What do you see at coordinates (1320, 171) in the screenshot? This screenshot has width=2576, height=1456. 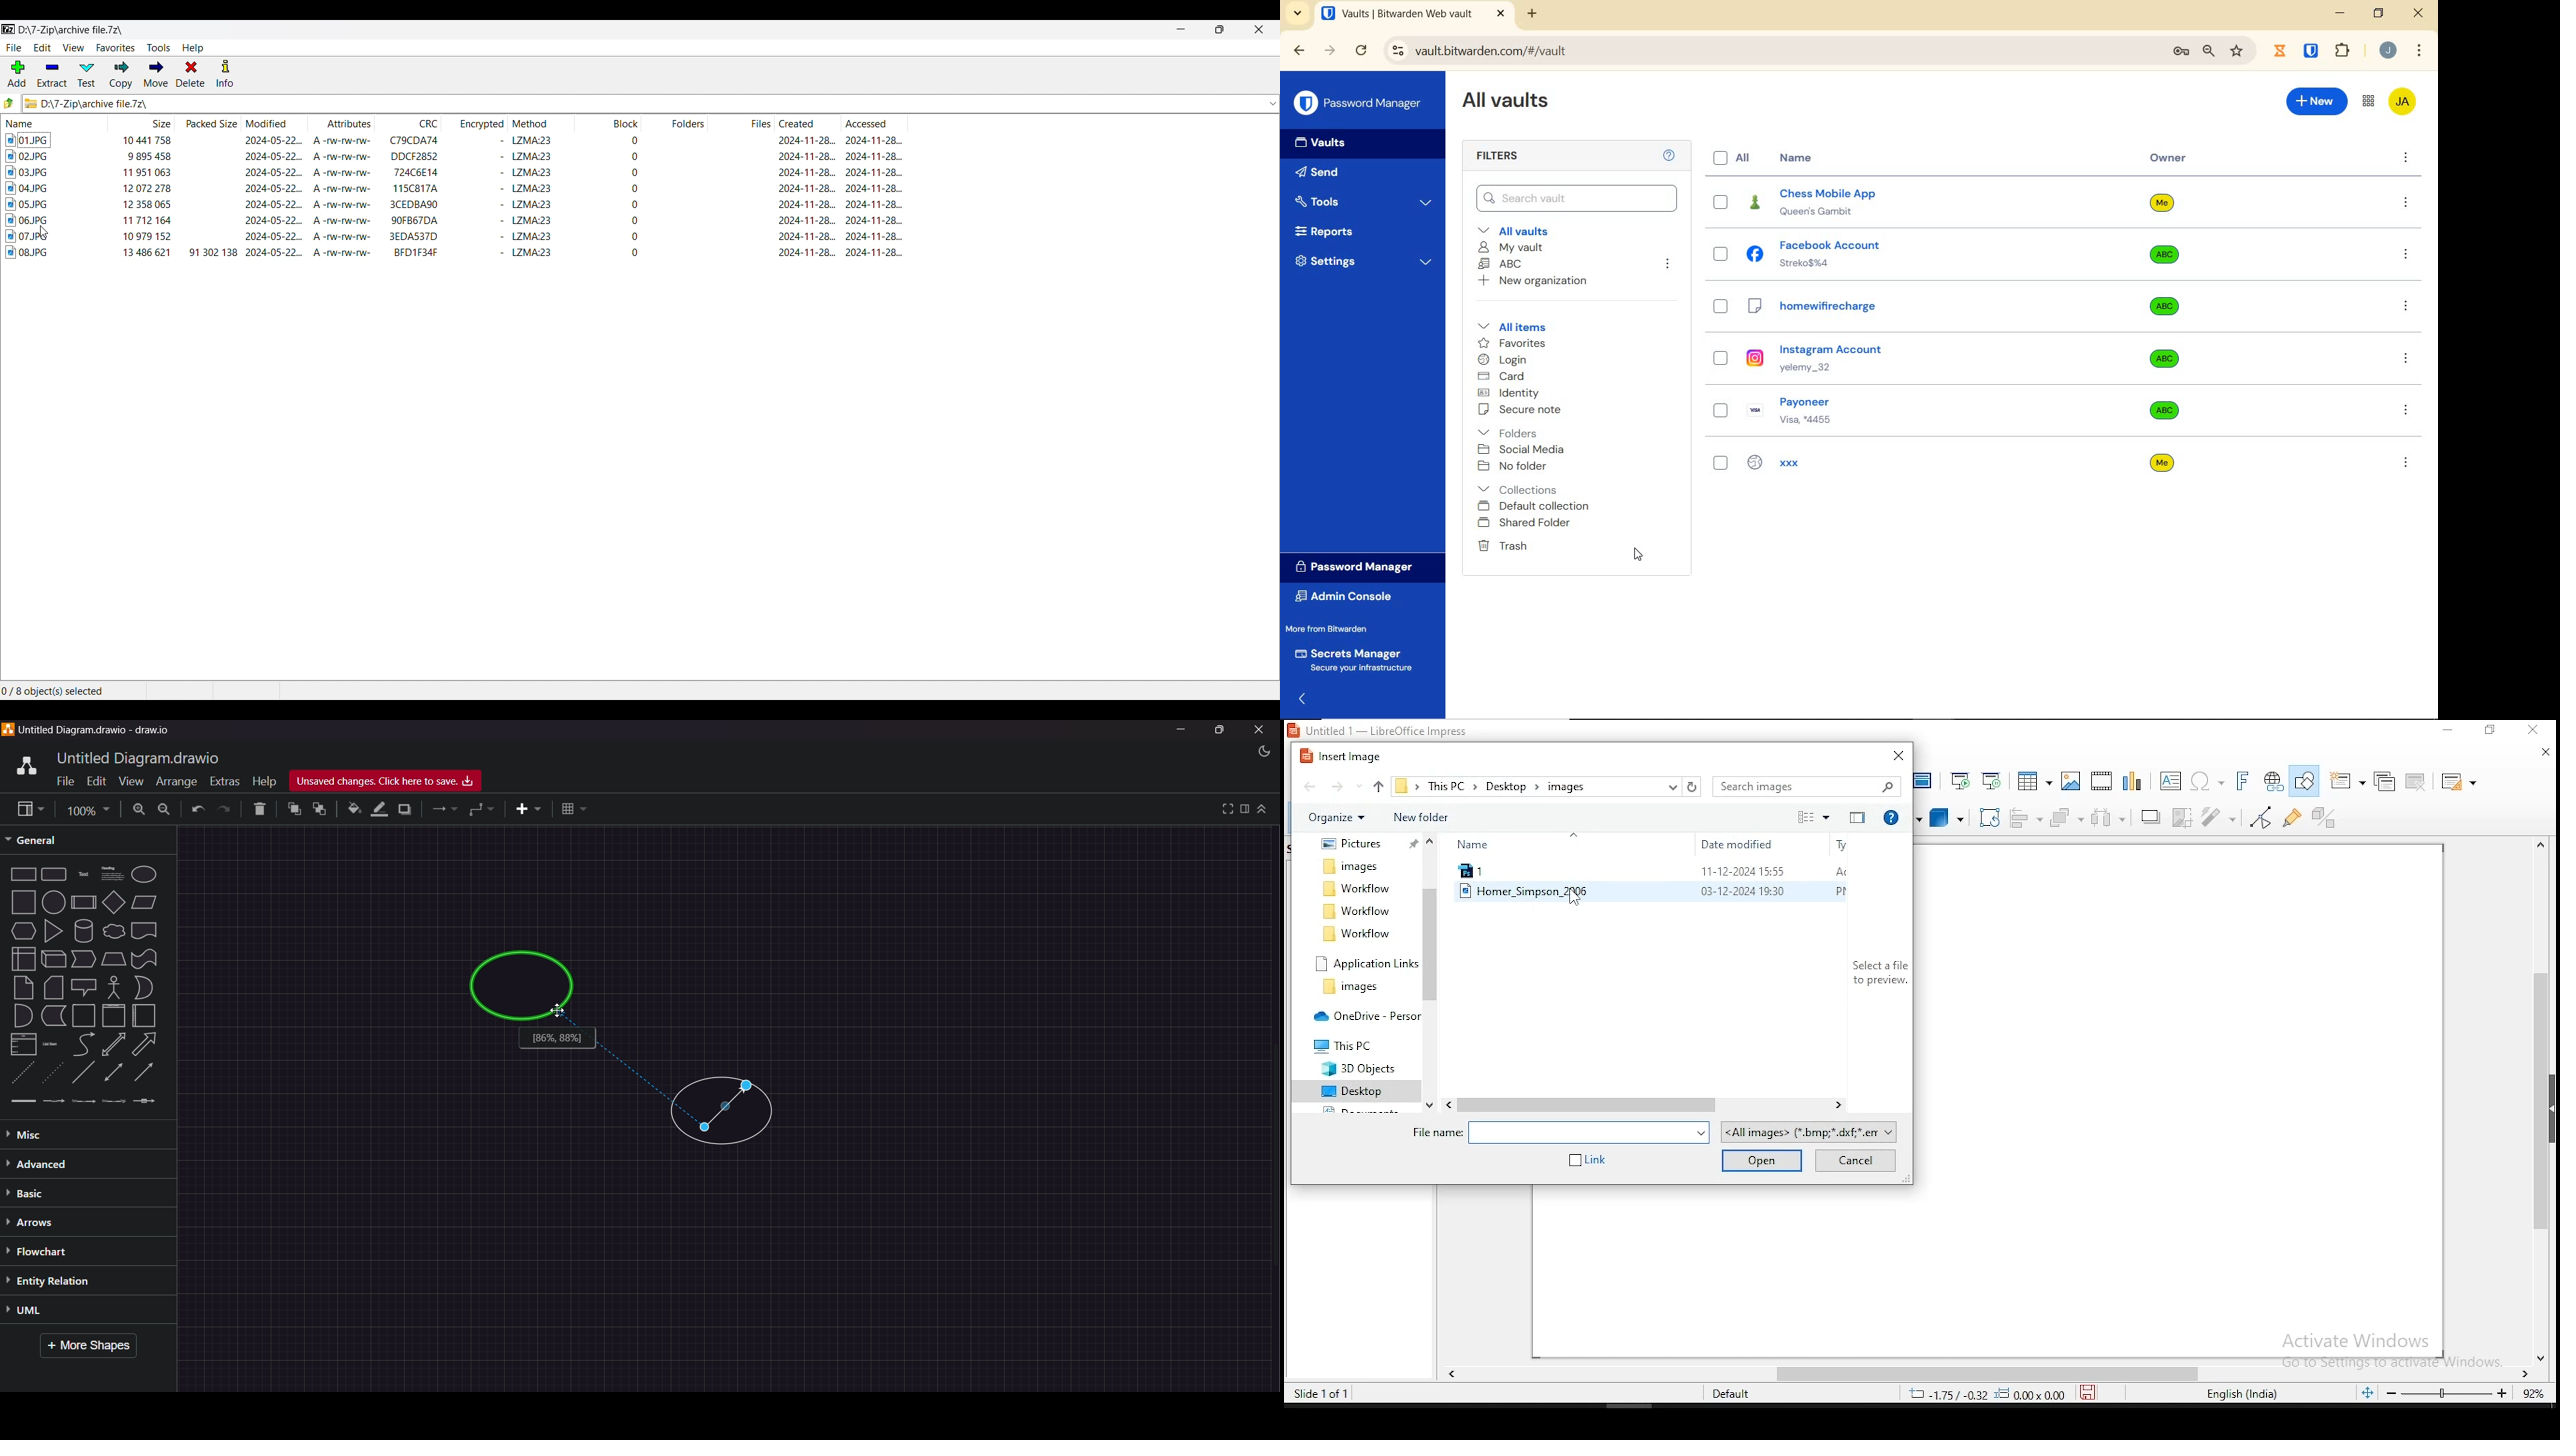 I see `Send` at bounding box center [1320, 171].